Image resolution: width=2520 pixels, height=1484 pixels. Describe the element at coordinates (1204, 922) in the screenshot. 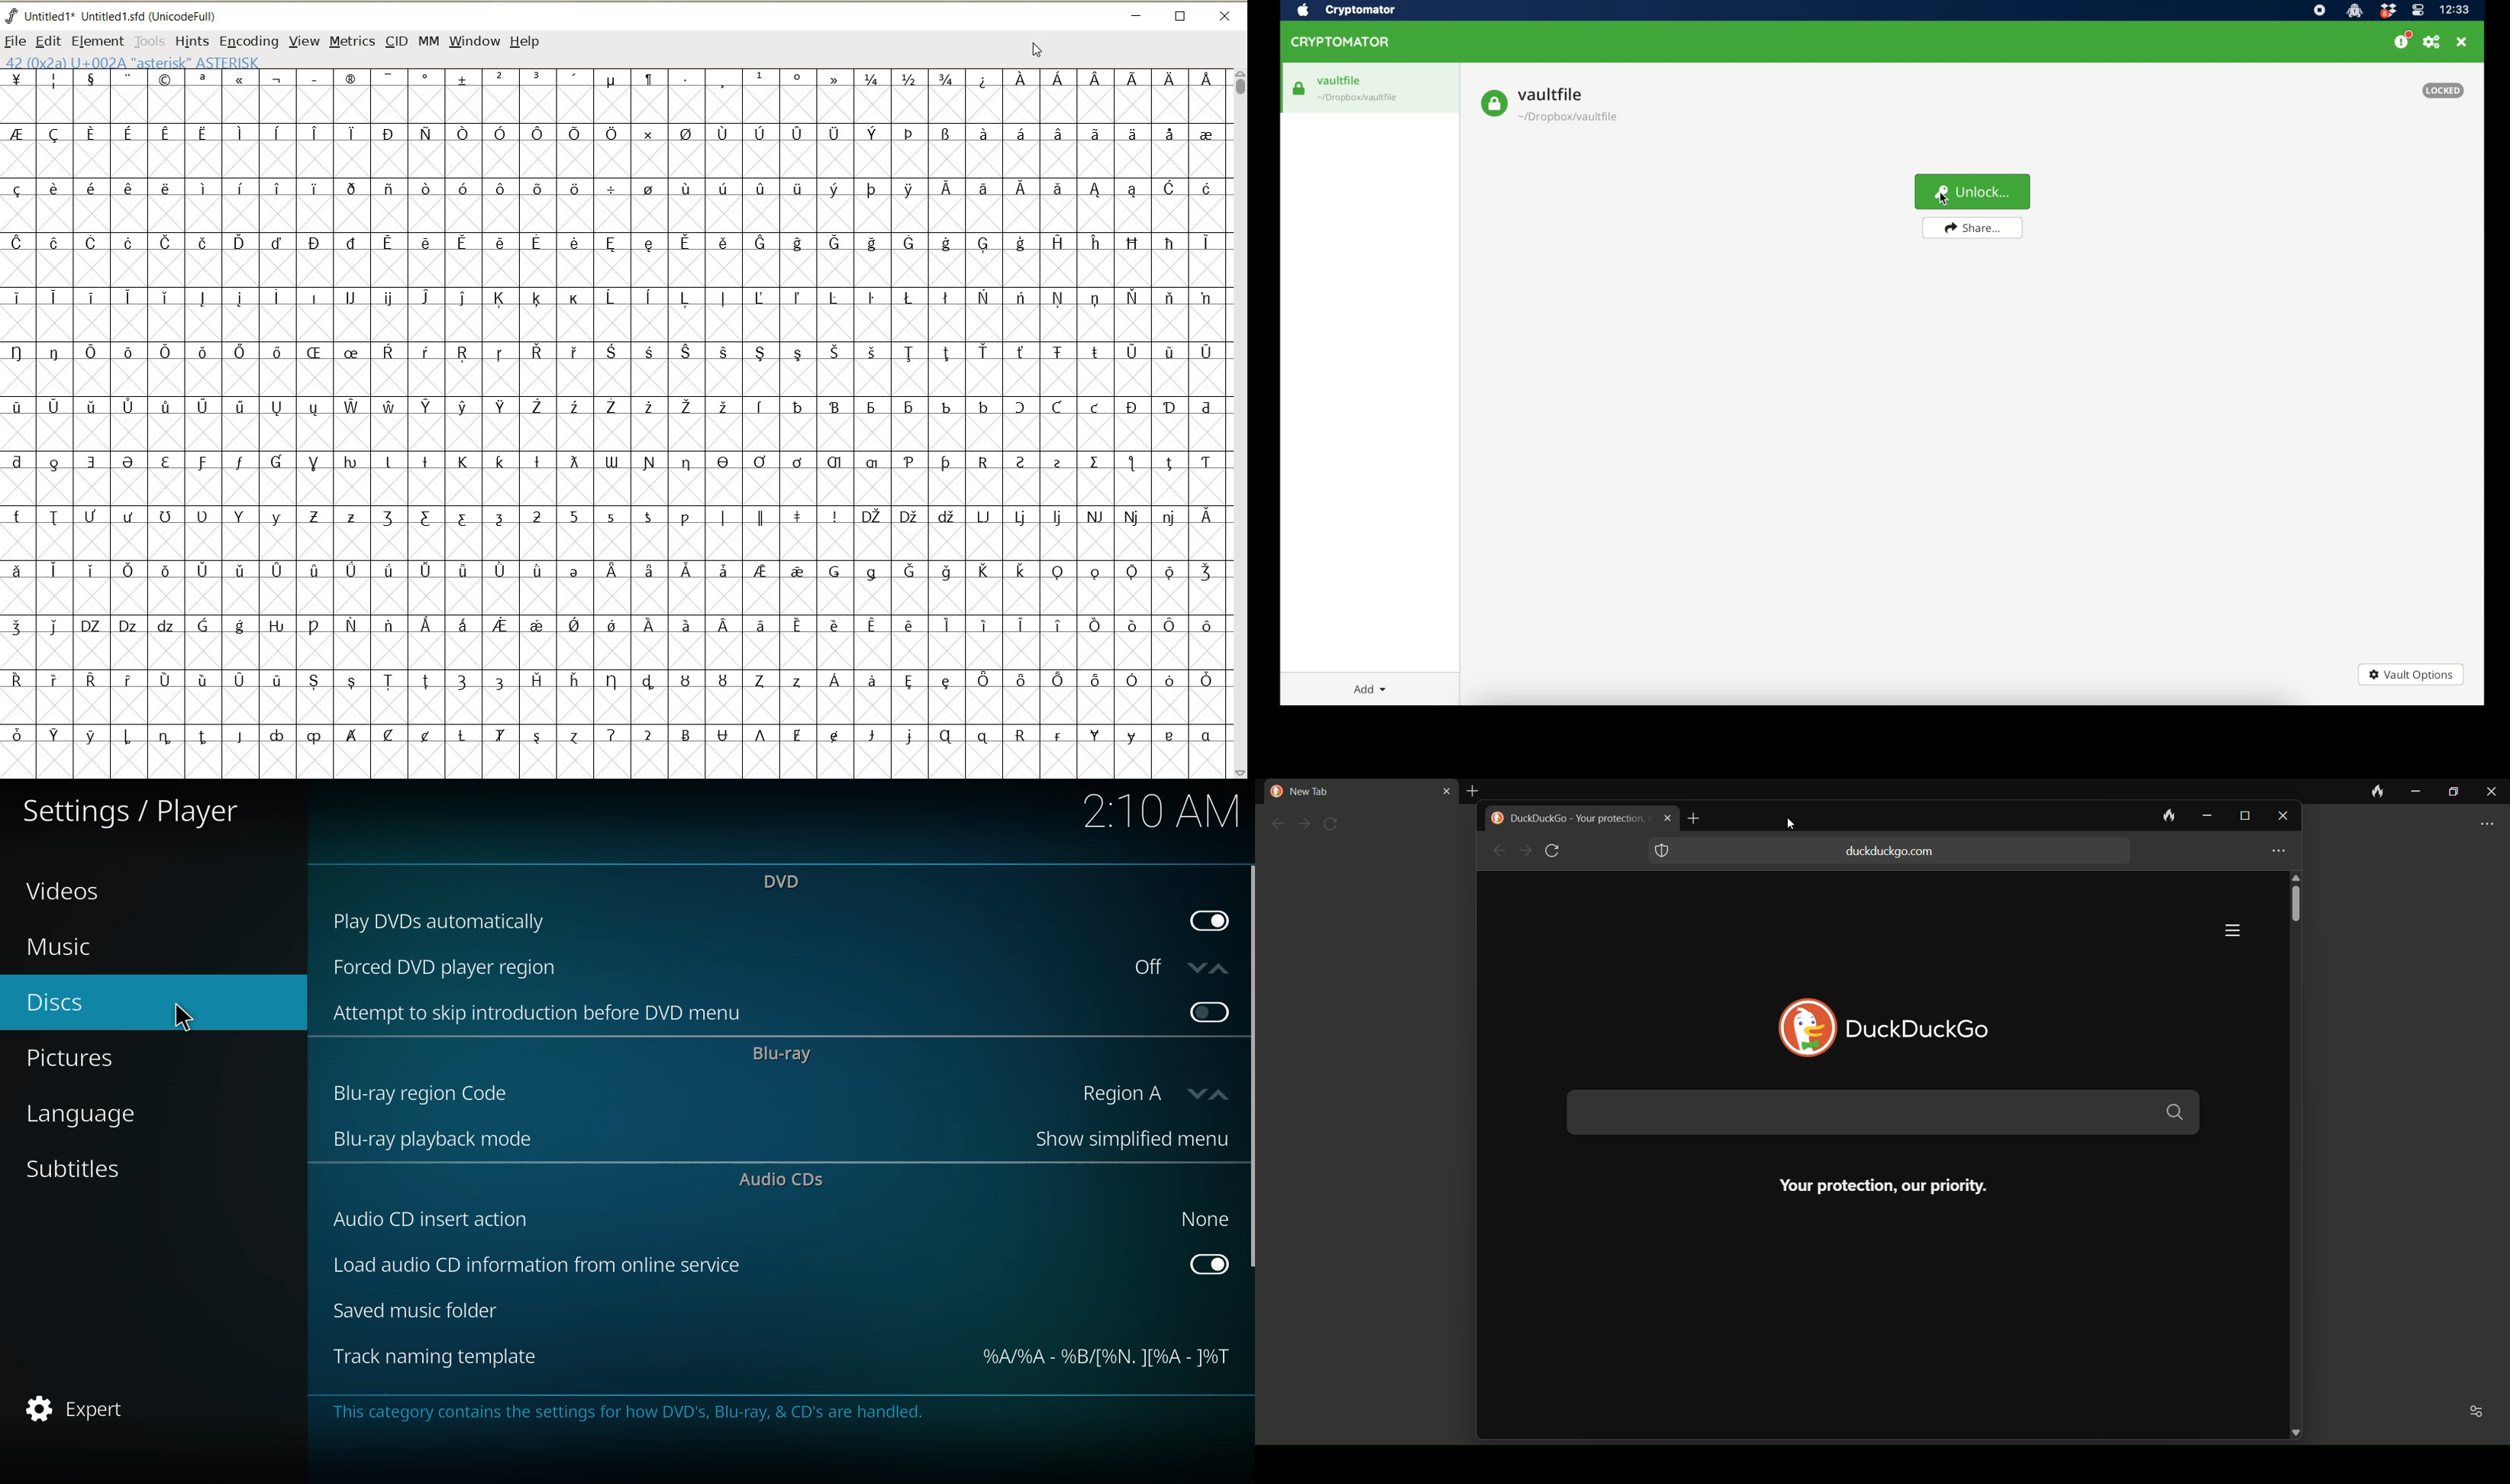

I see `enabled` at that location.